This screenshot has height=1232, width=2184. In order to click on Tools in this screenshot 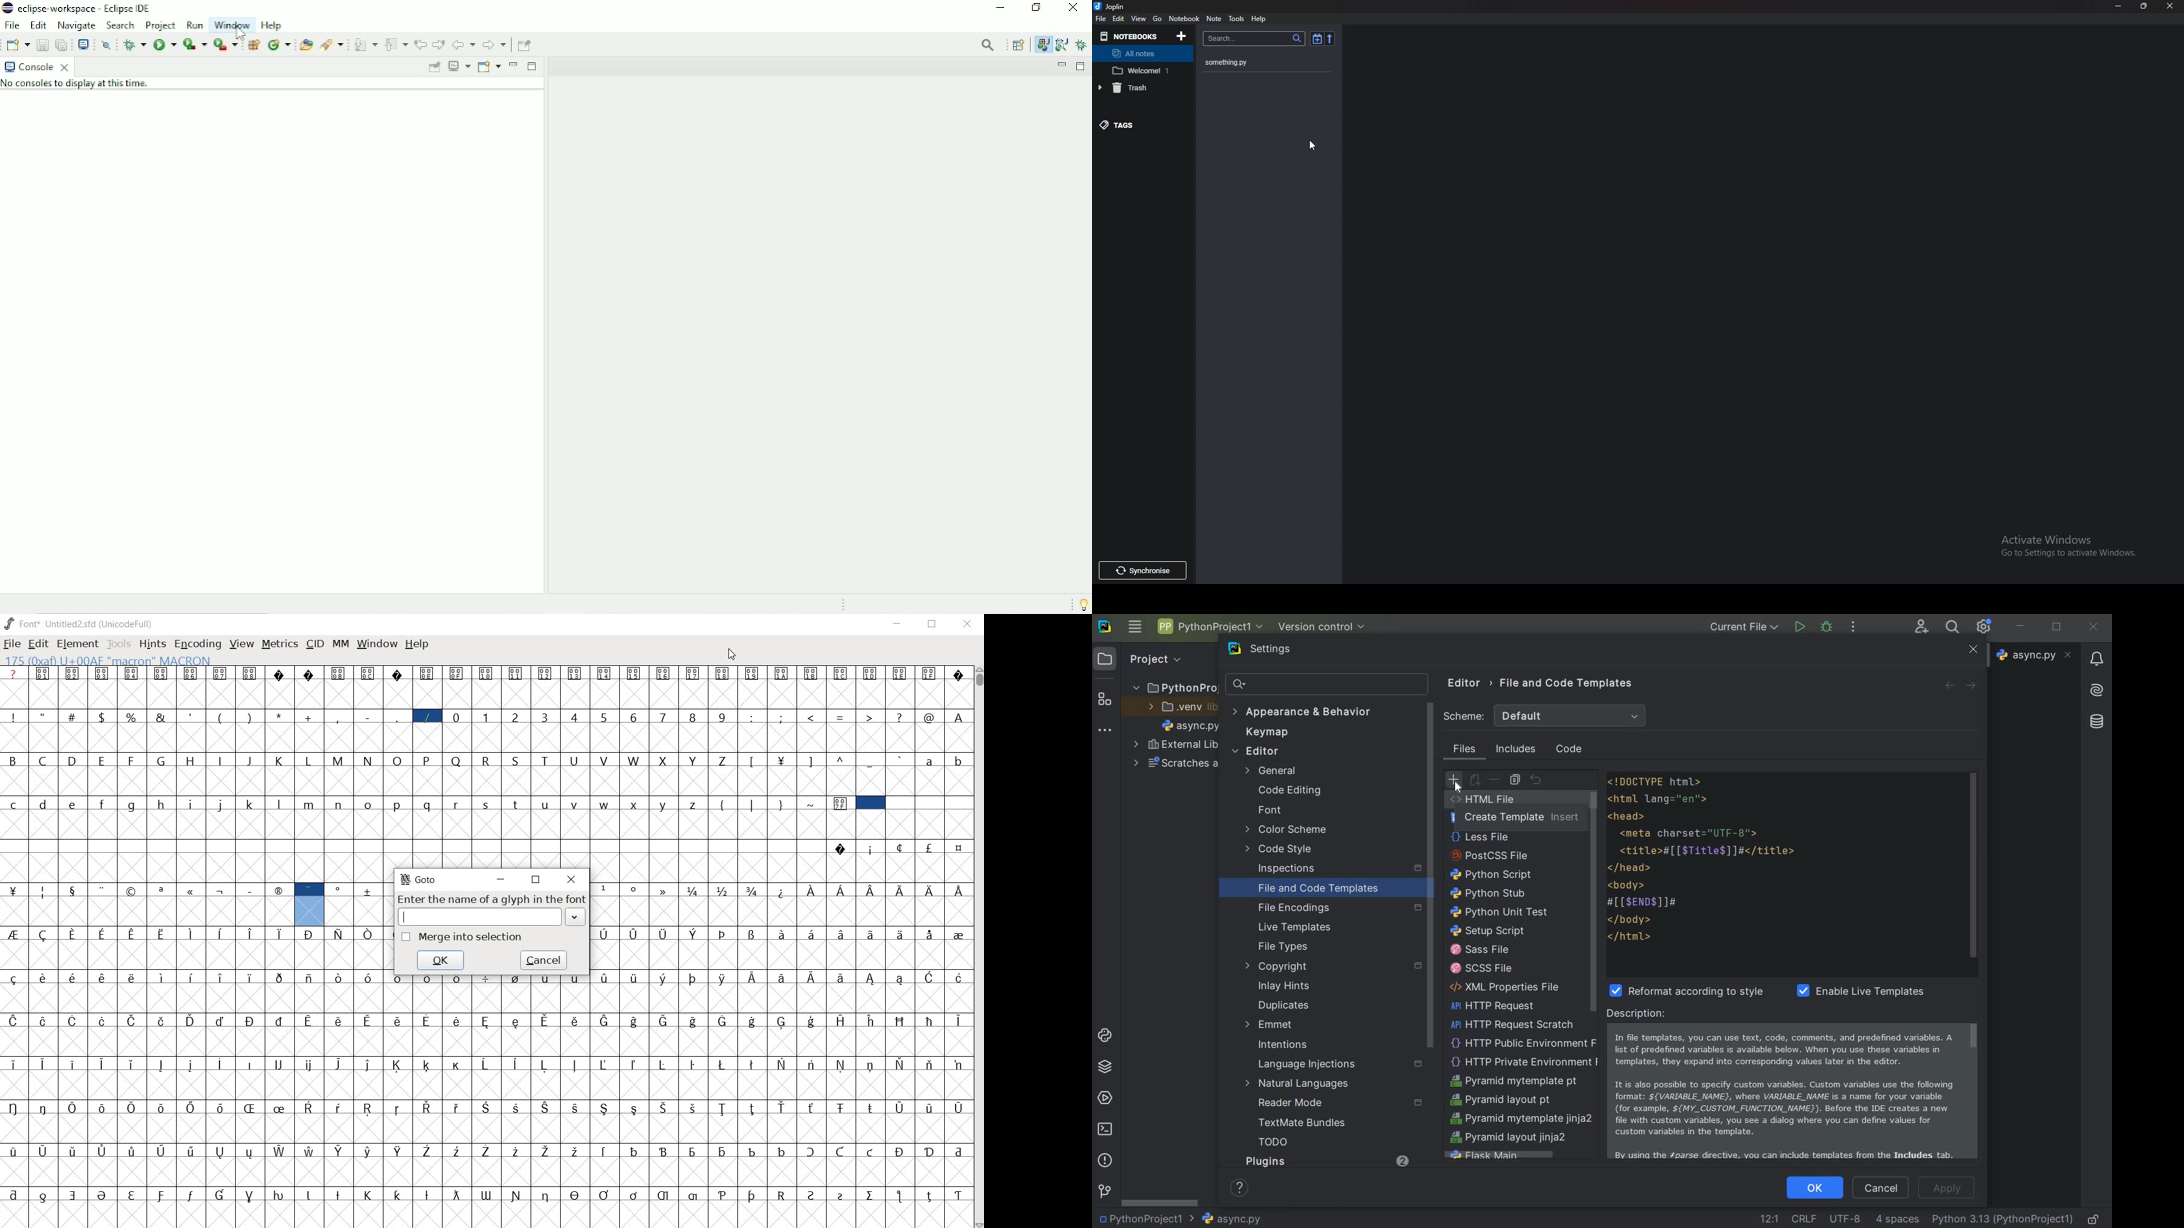, I will do `click(1236, 19)`.